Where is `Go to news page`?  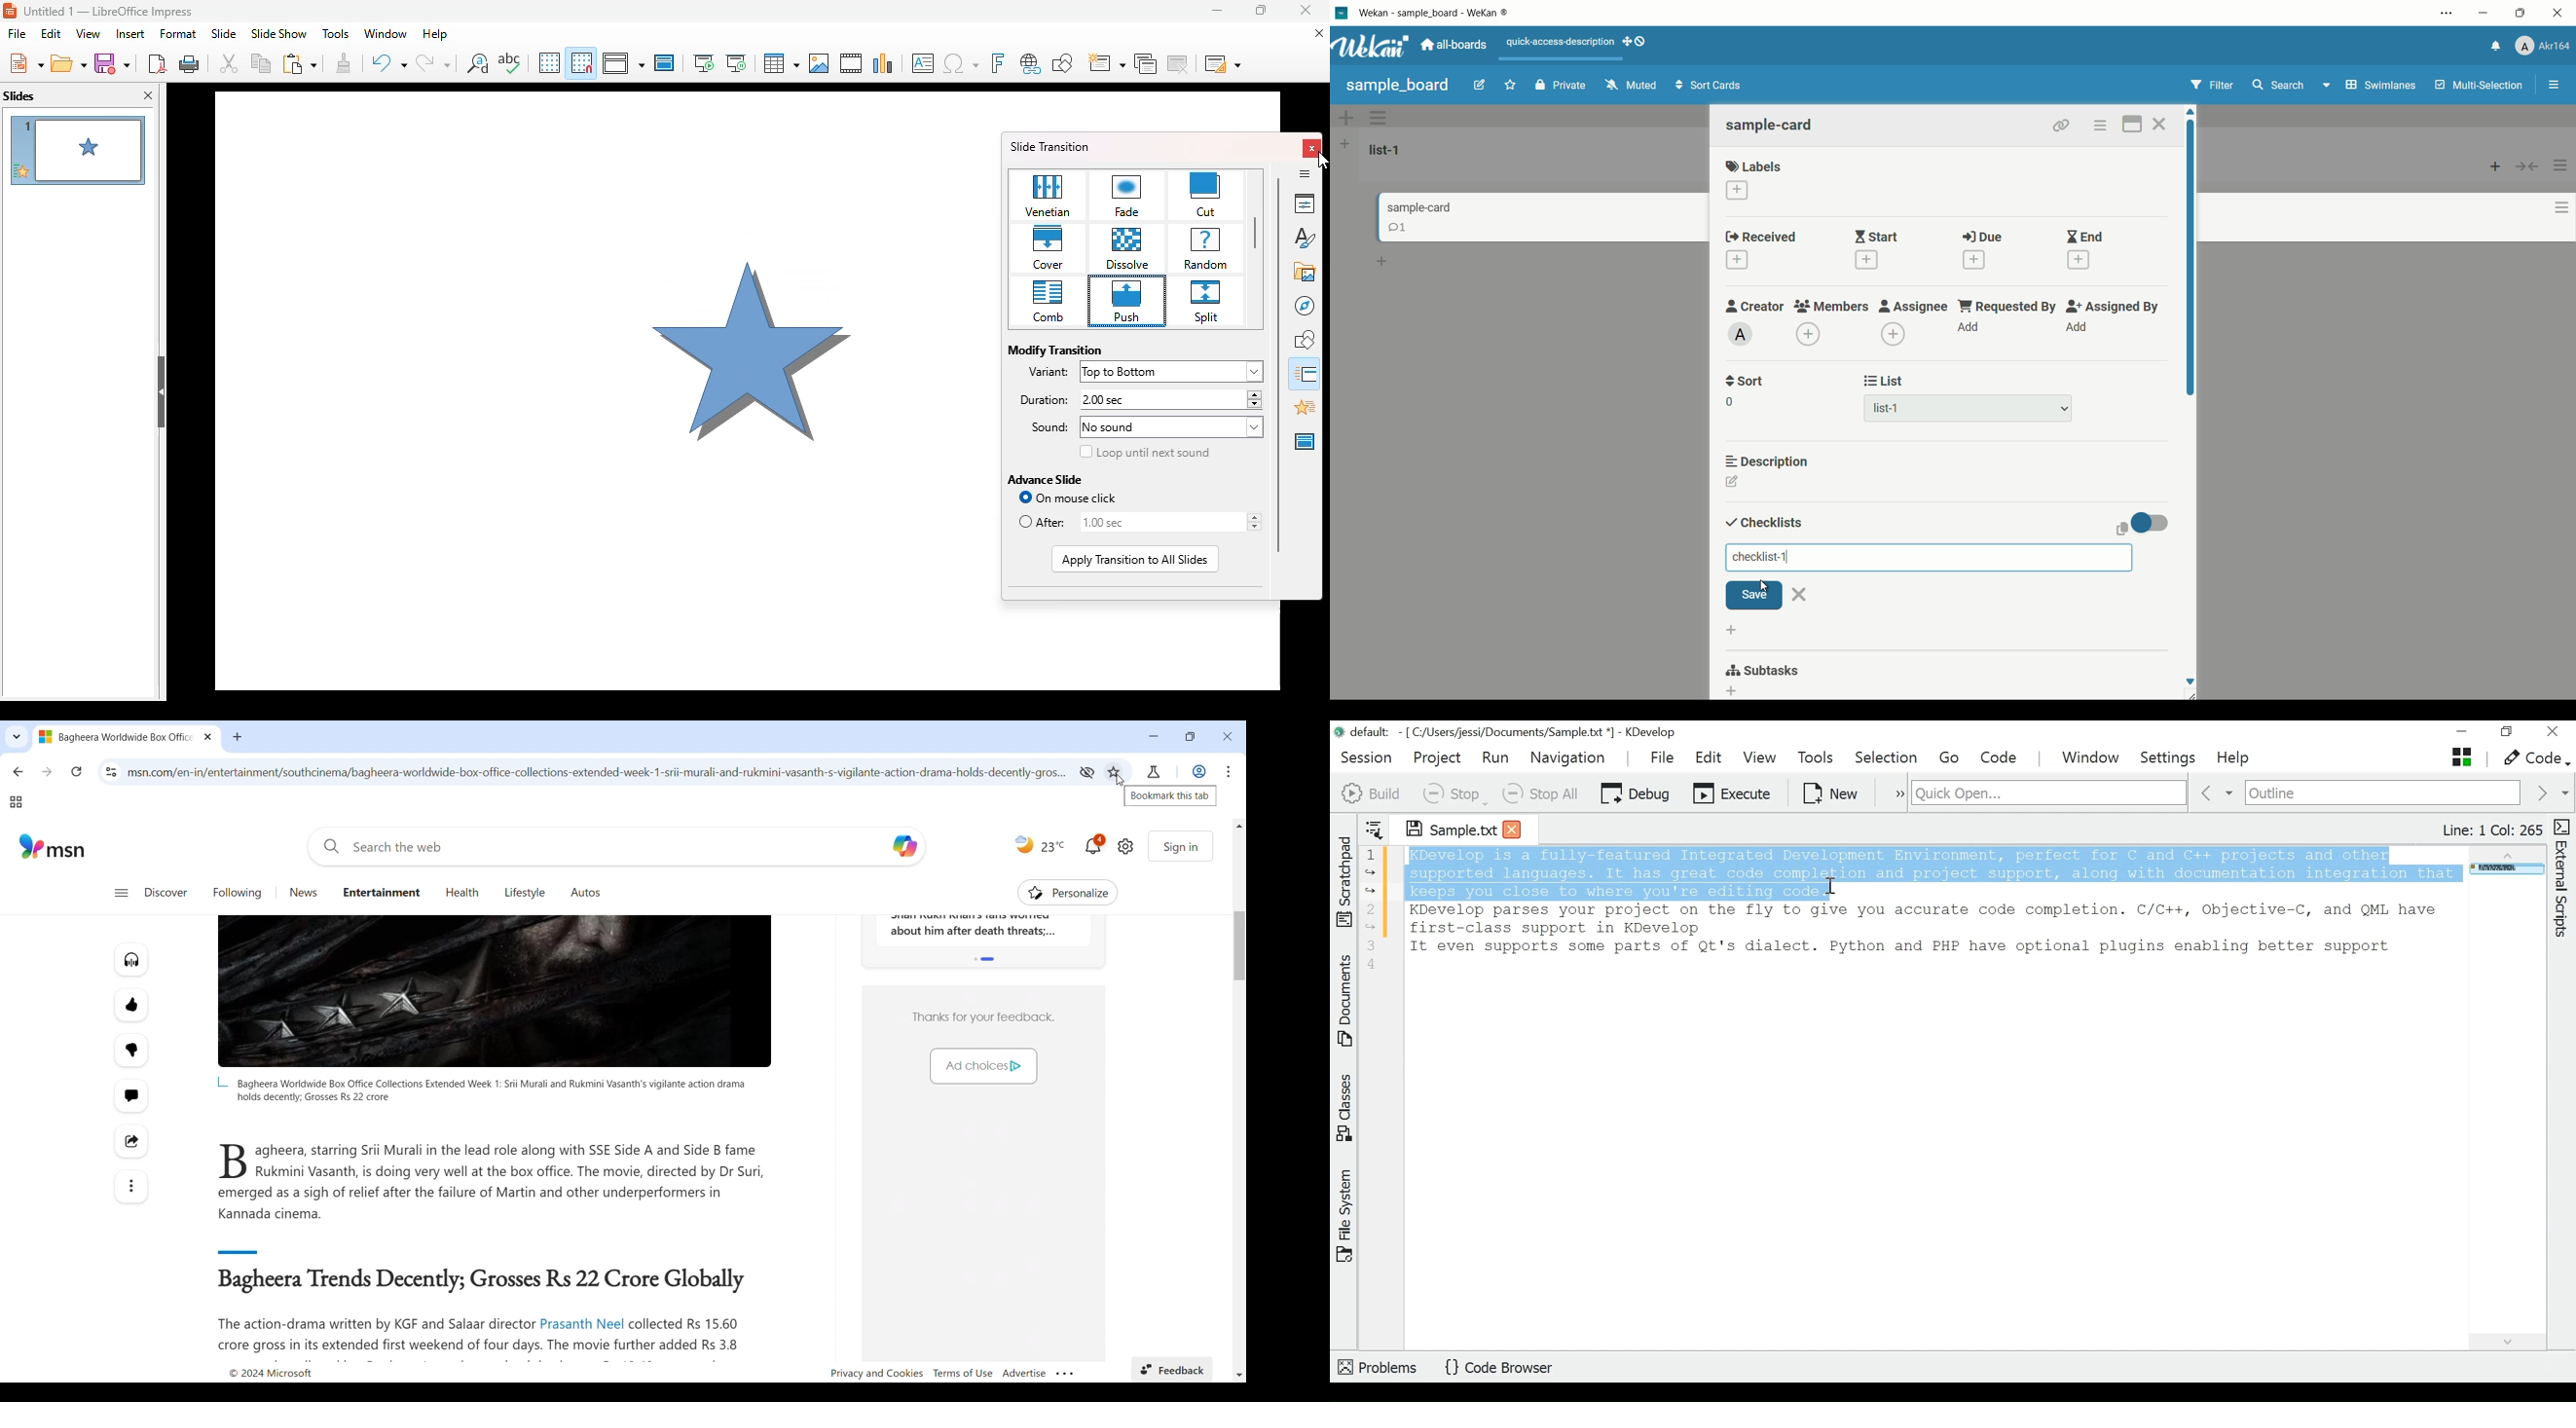 Go to news page is located at coordinates (304, 892).